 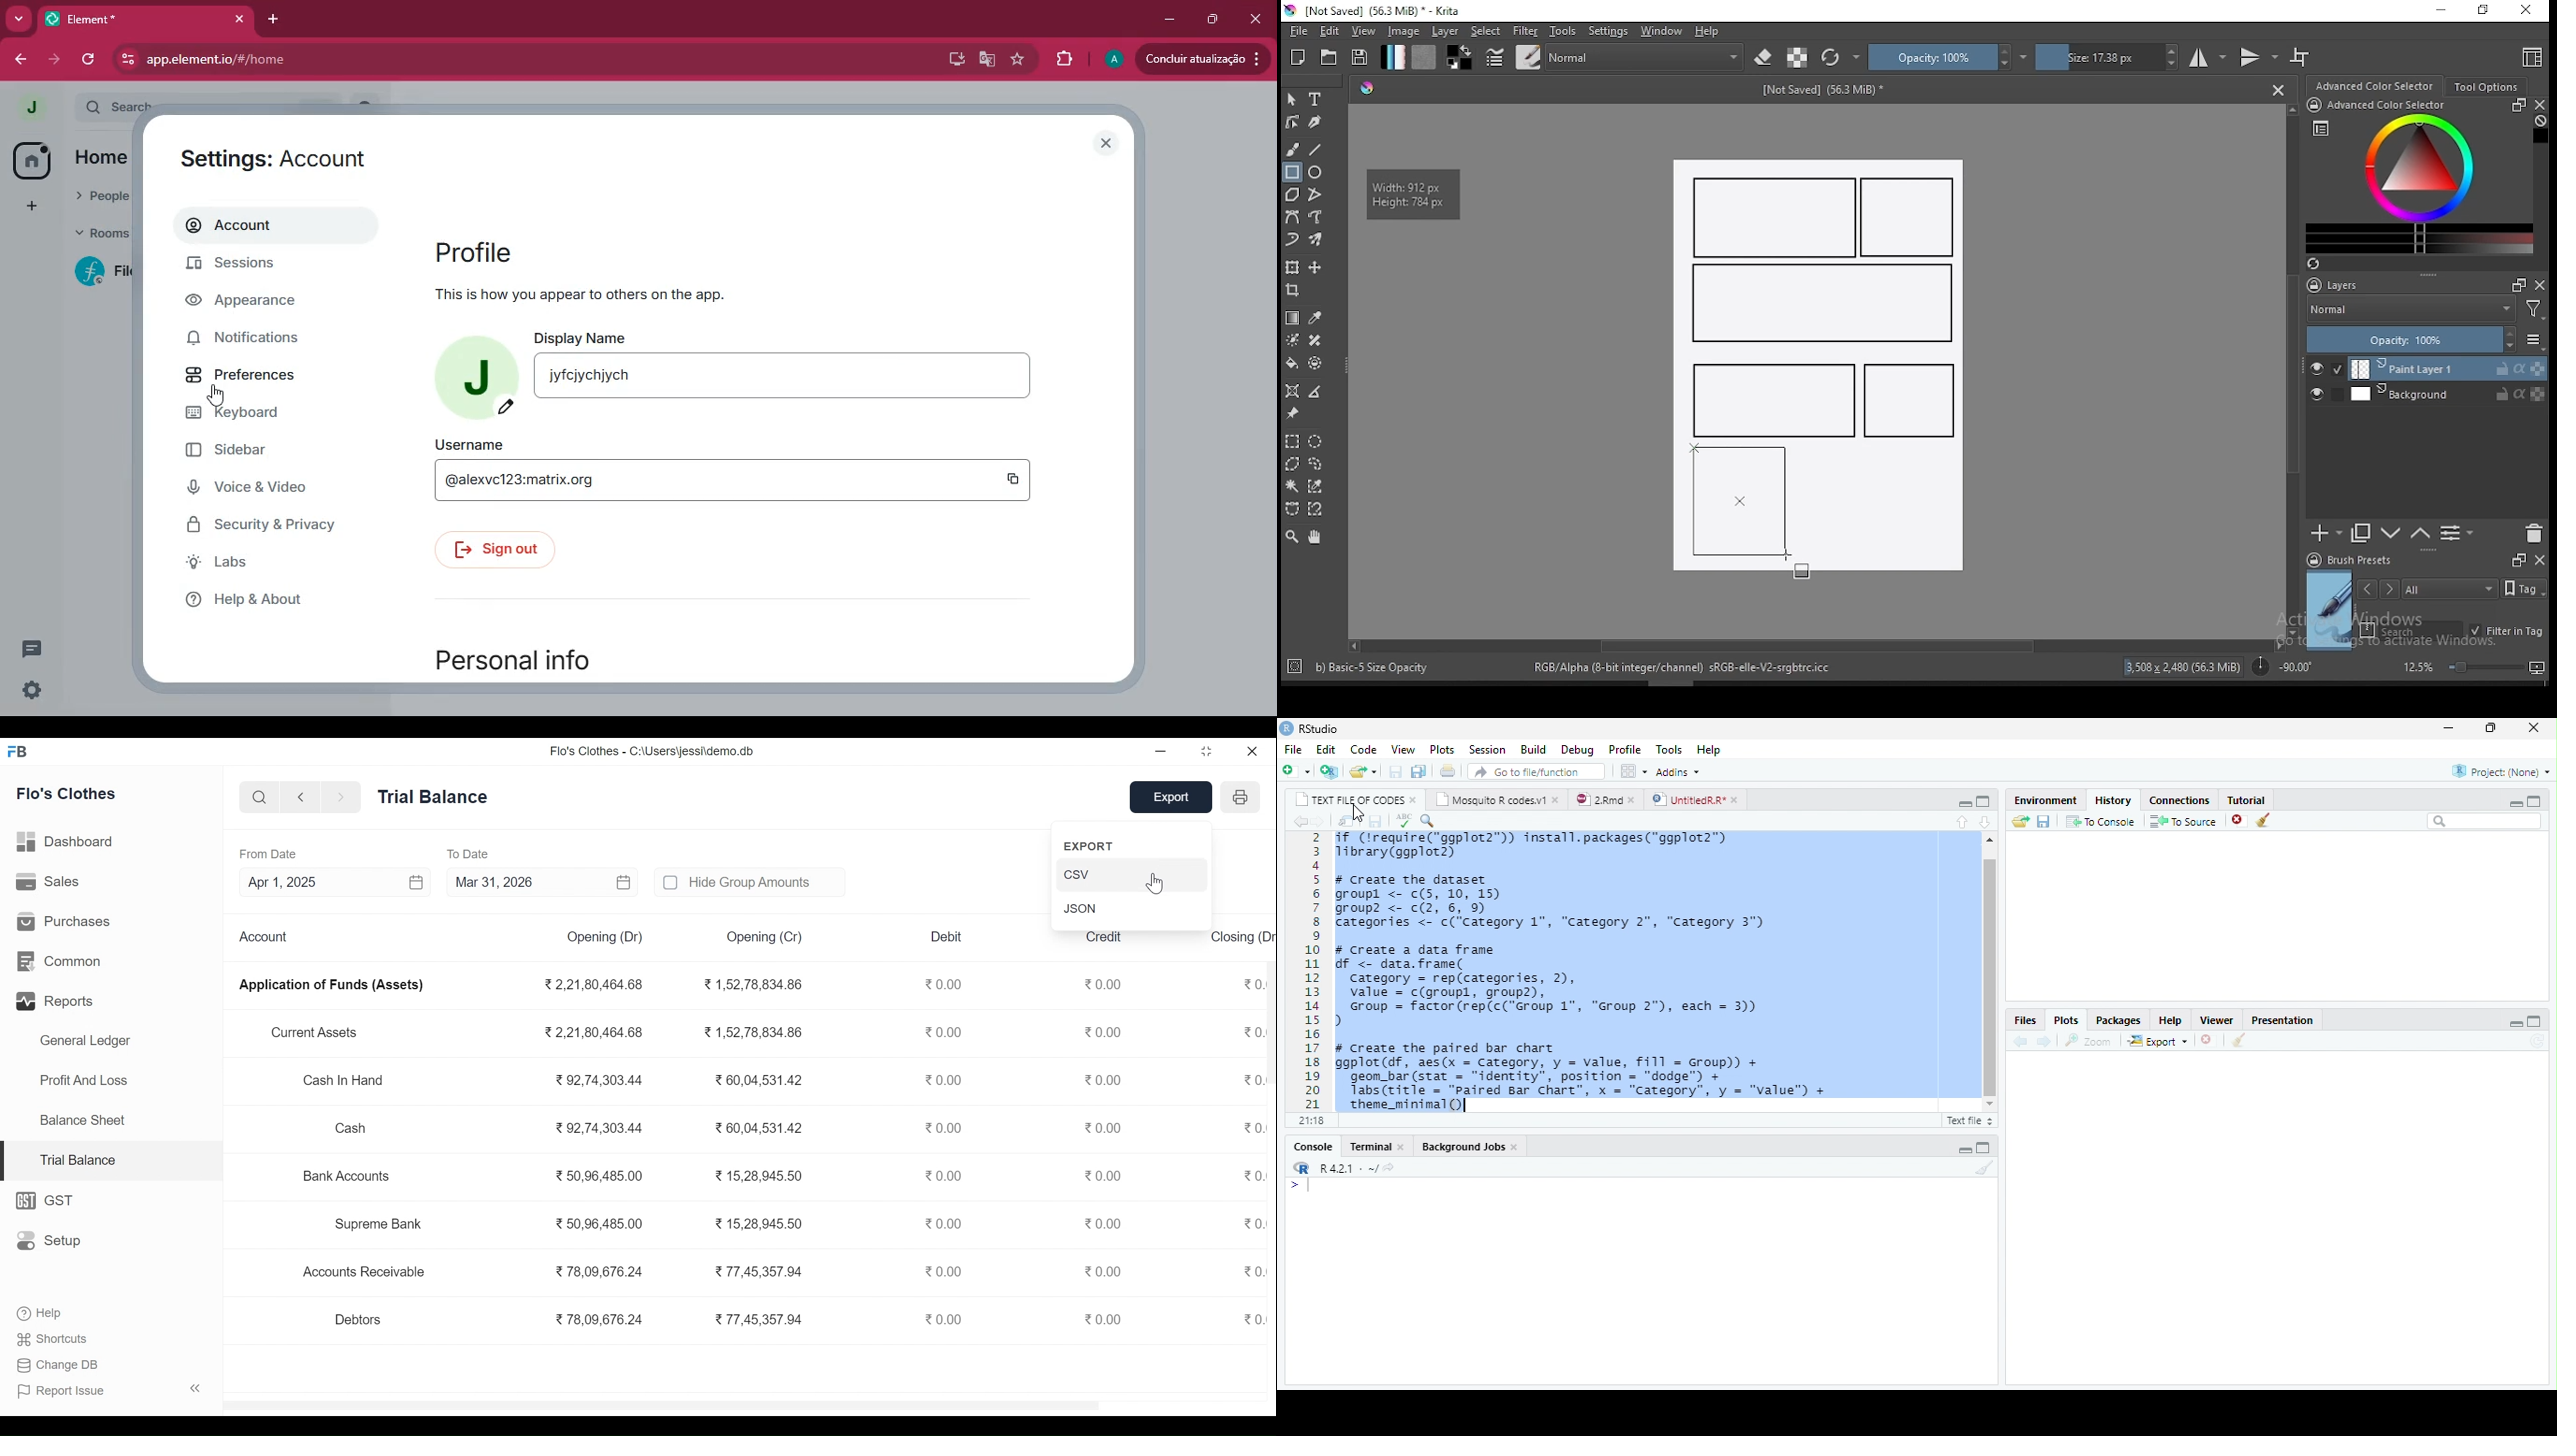 I want to click on EXPORT, so click(x=1094, y=846).